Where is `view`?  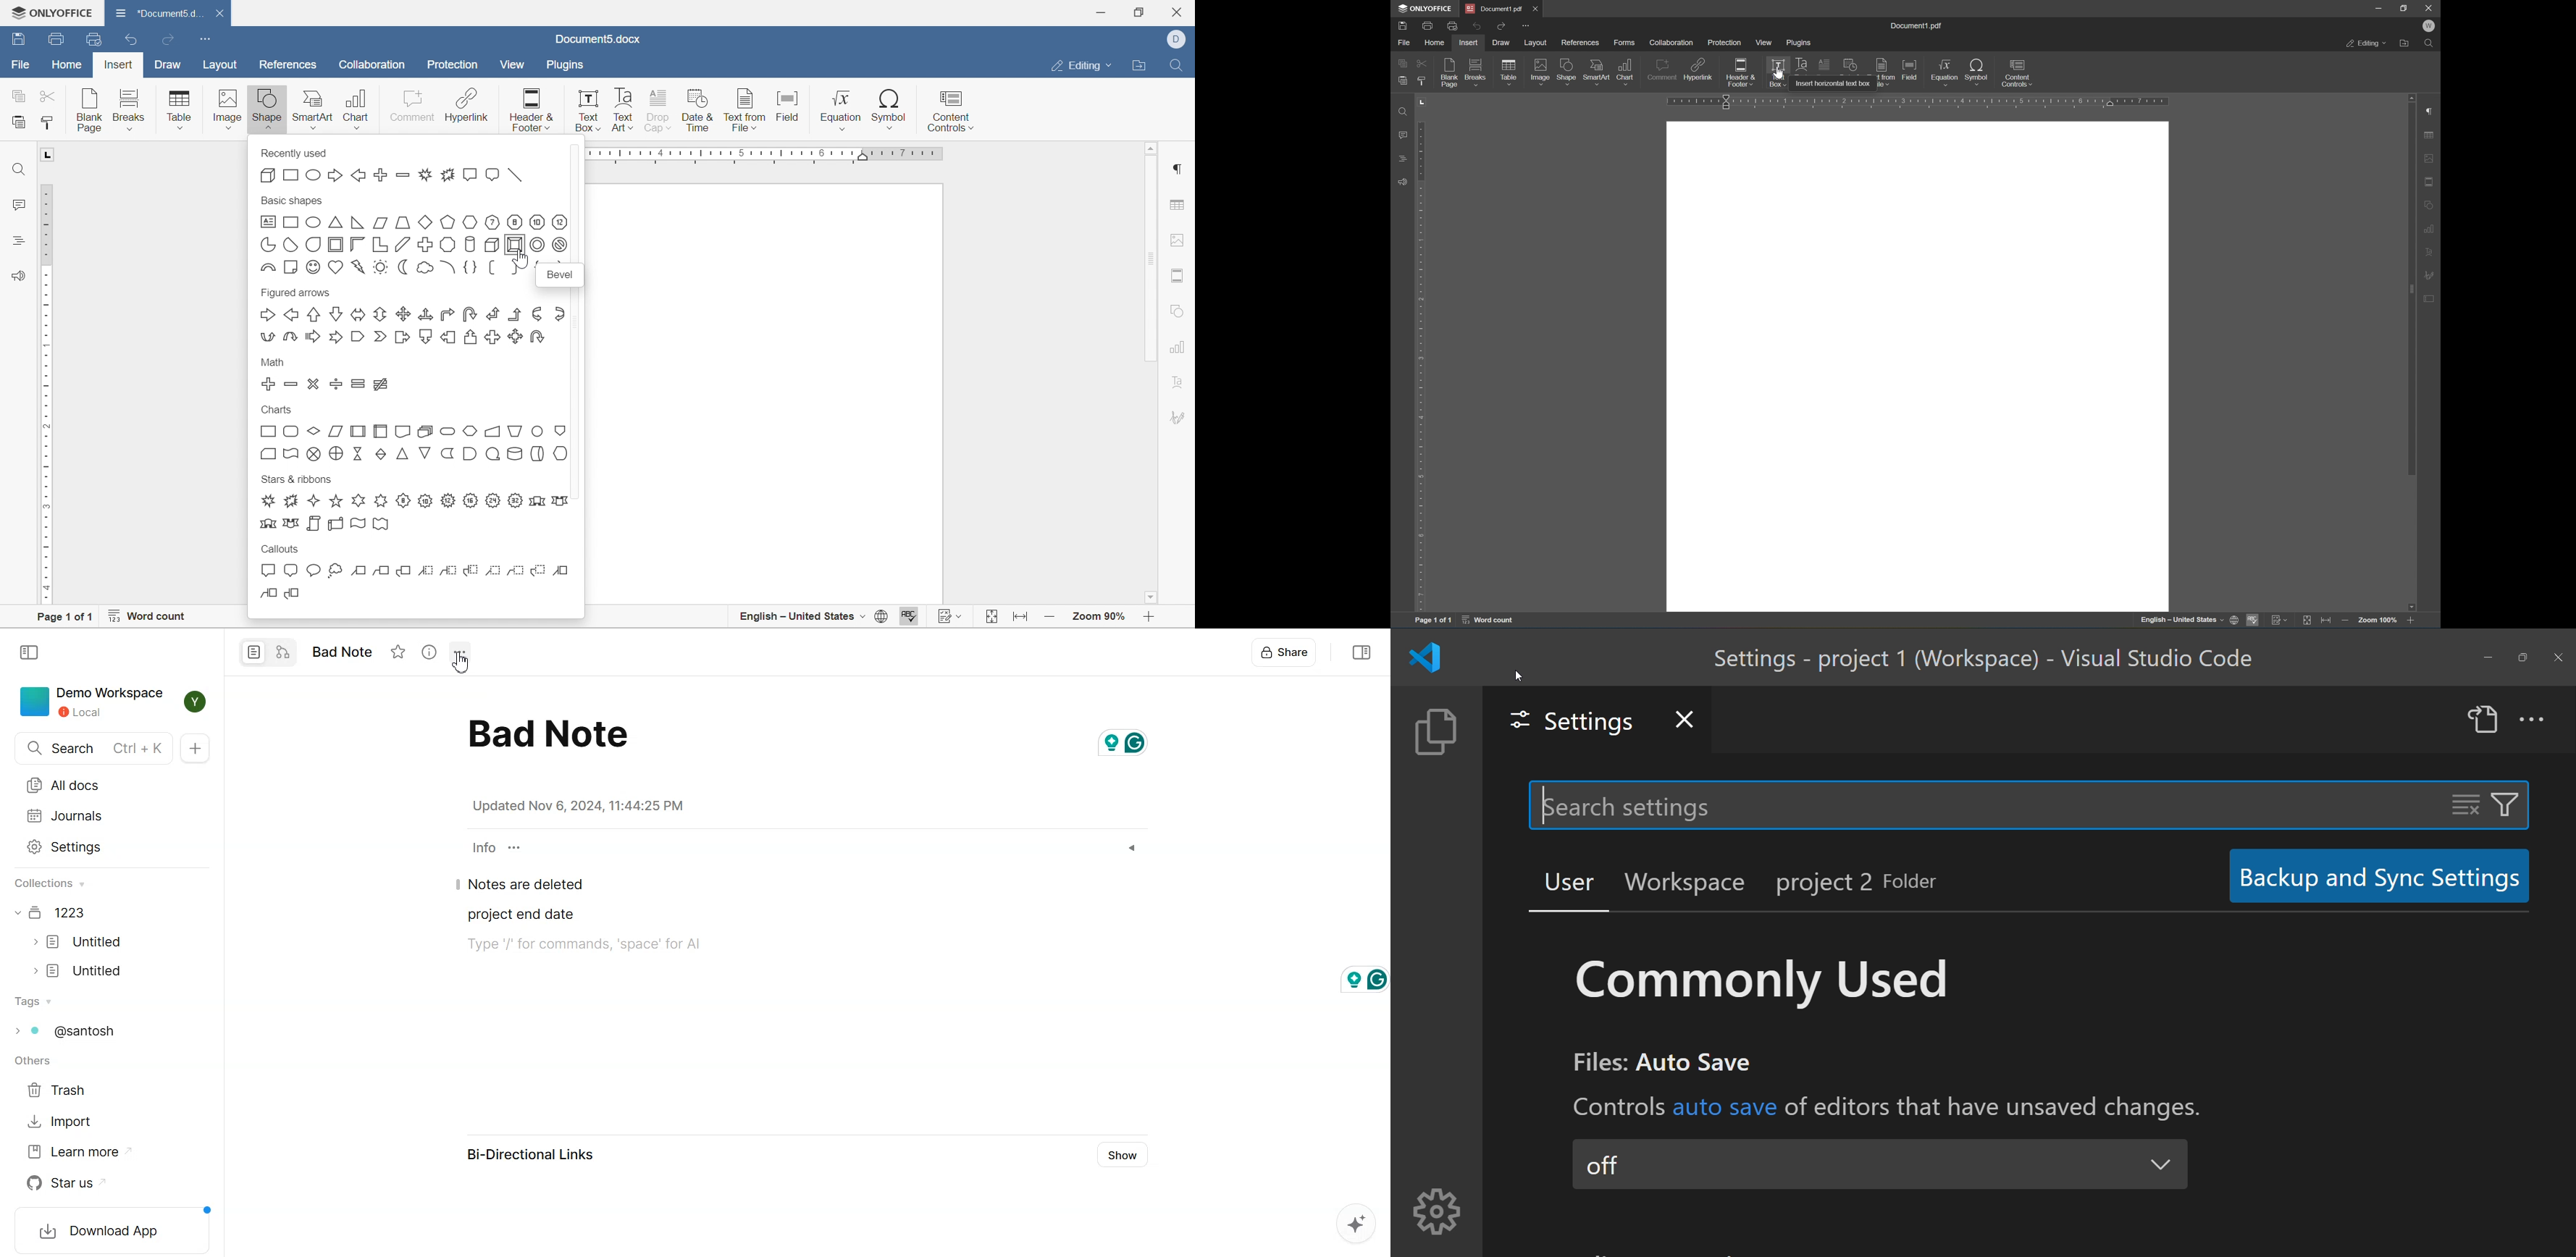
view is located at coordinates (512, 67).